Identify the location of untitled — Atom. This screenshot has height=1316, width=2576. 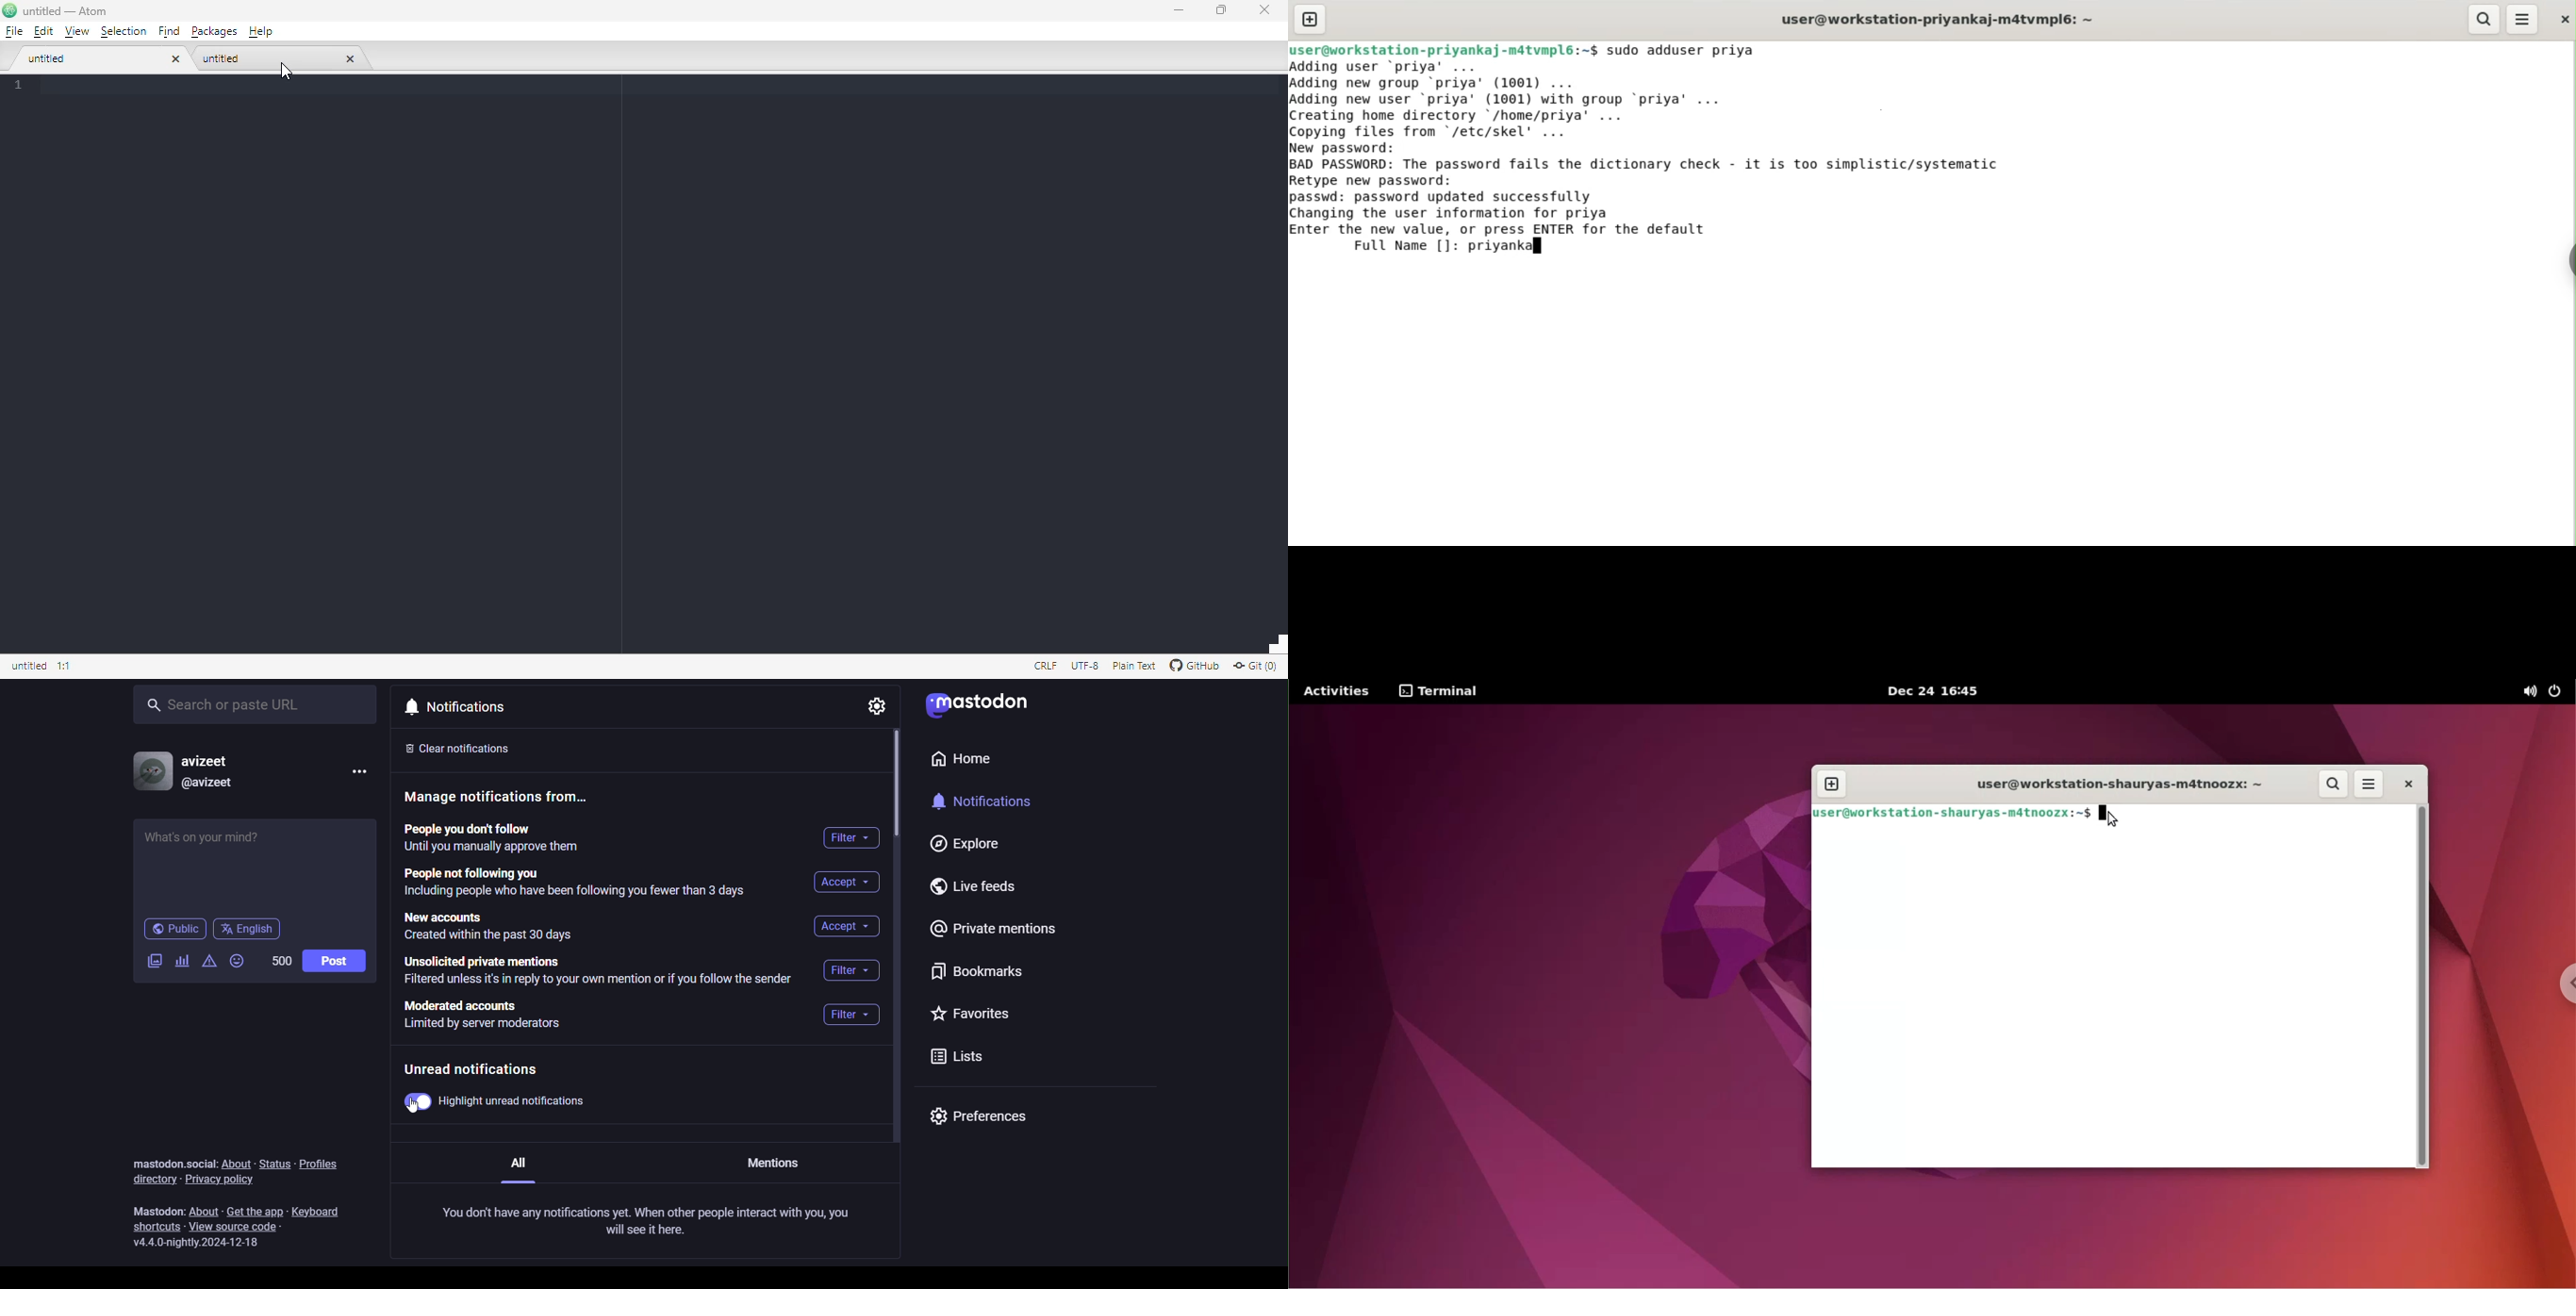
(57, 10).